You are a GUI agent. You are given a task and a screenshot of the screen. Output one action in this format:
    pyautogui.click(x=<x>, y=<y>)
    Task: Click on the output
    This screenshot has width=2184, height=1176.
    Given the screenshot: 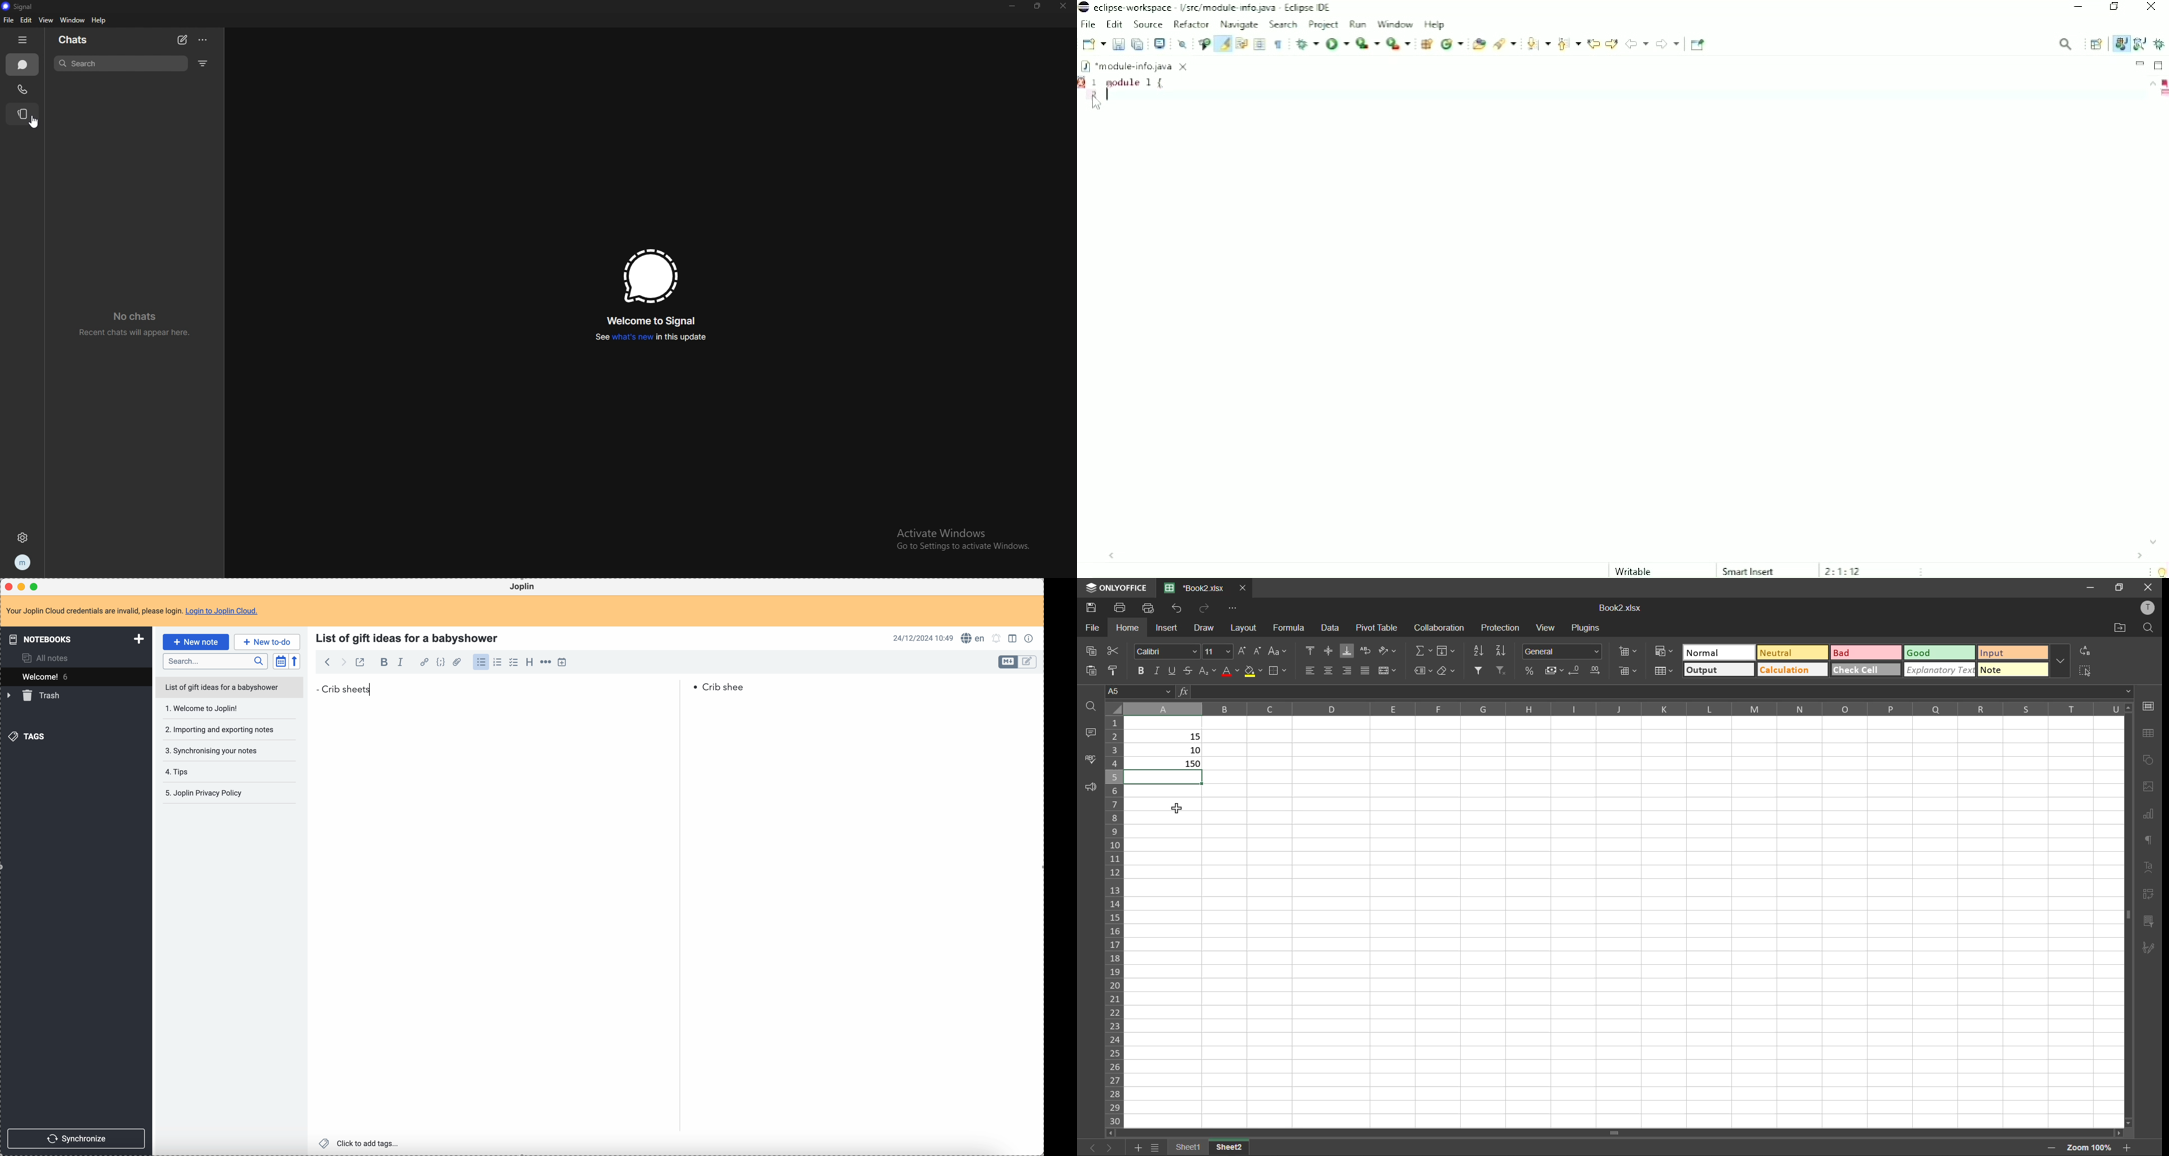 What is the action you would take?
    pyautogui.click(x=1719, y=669)
    